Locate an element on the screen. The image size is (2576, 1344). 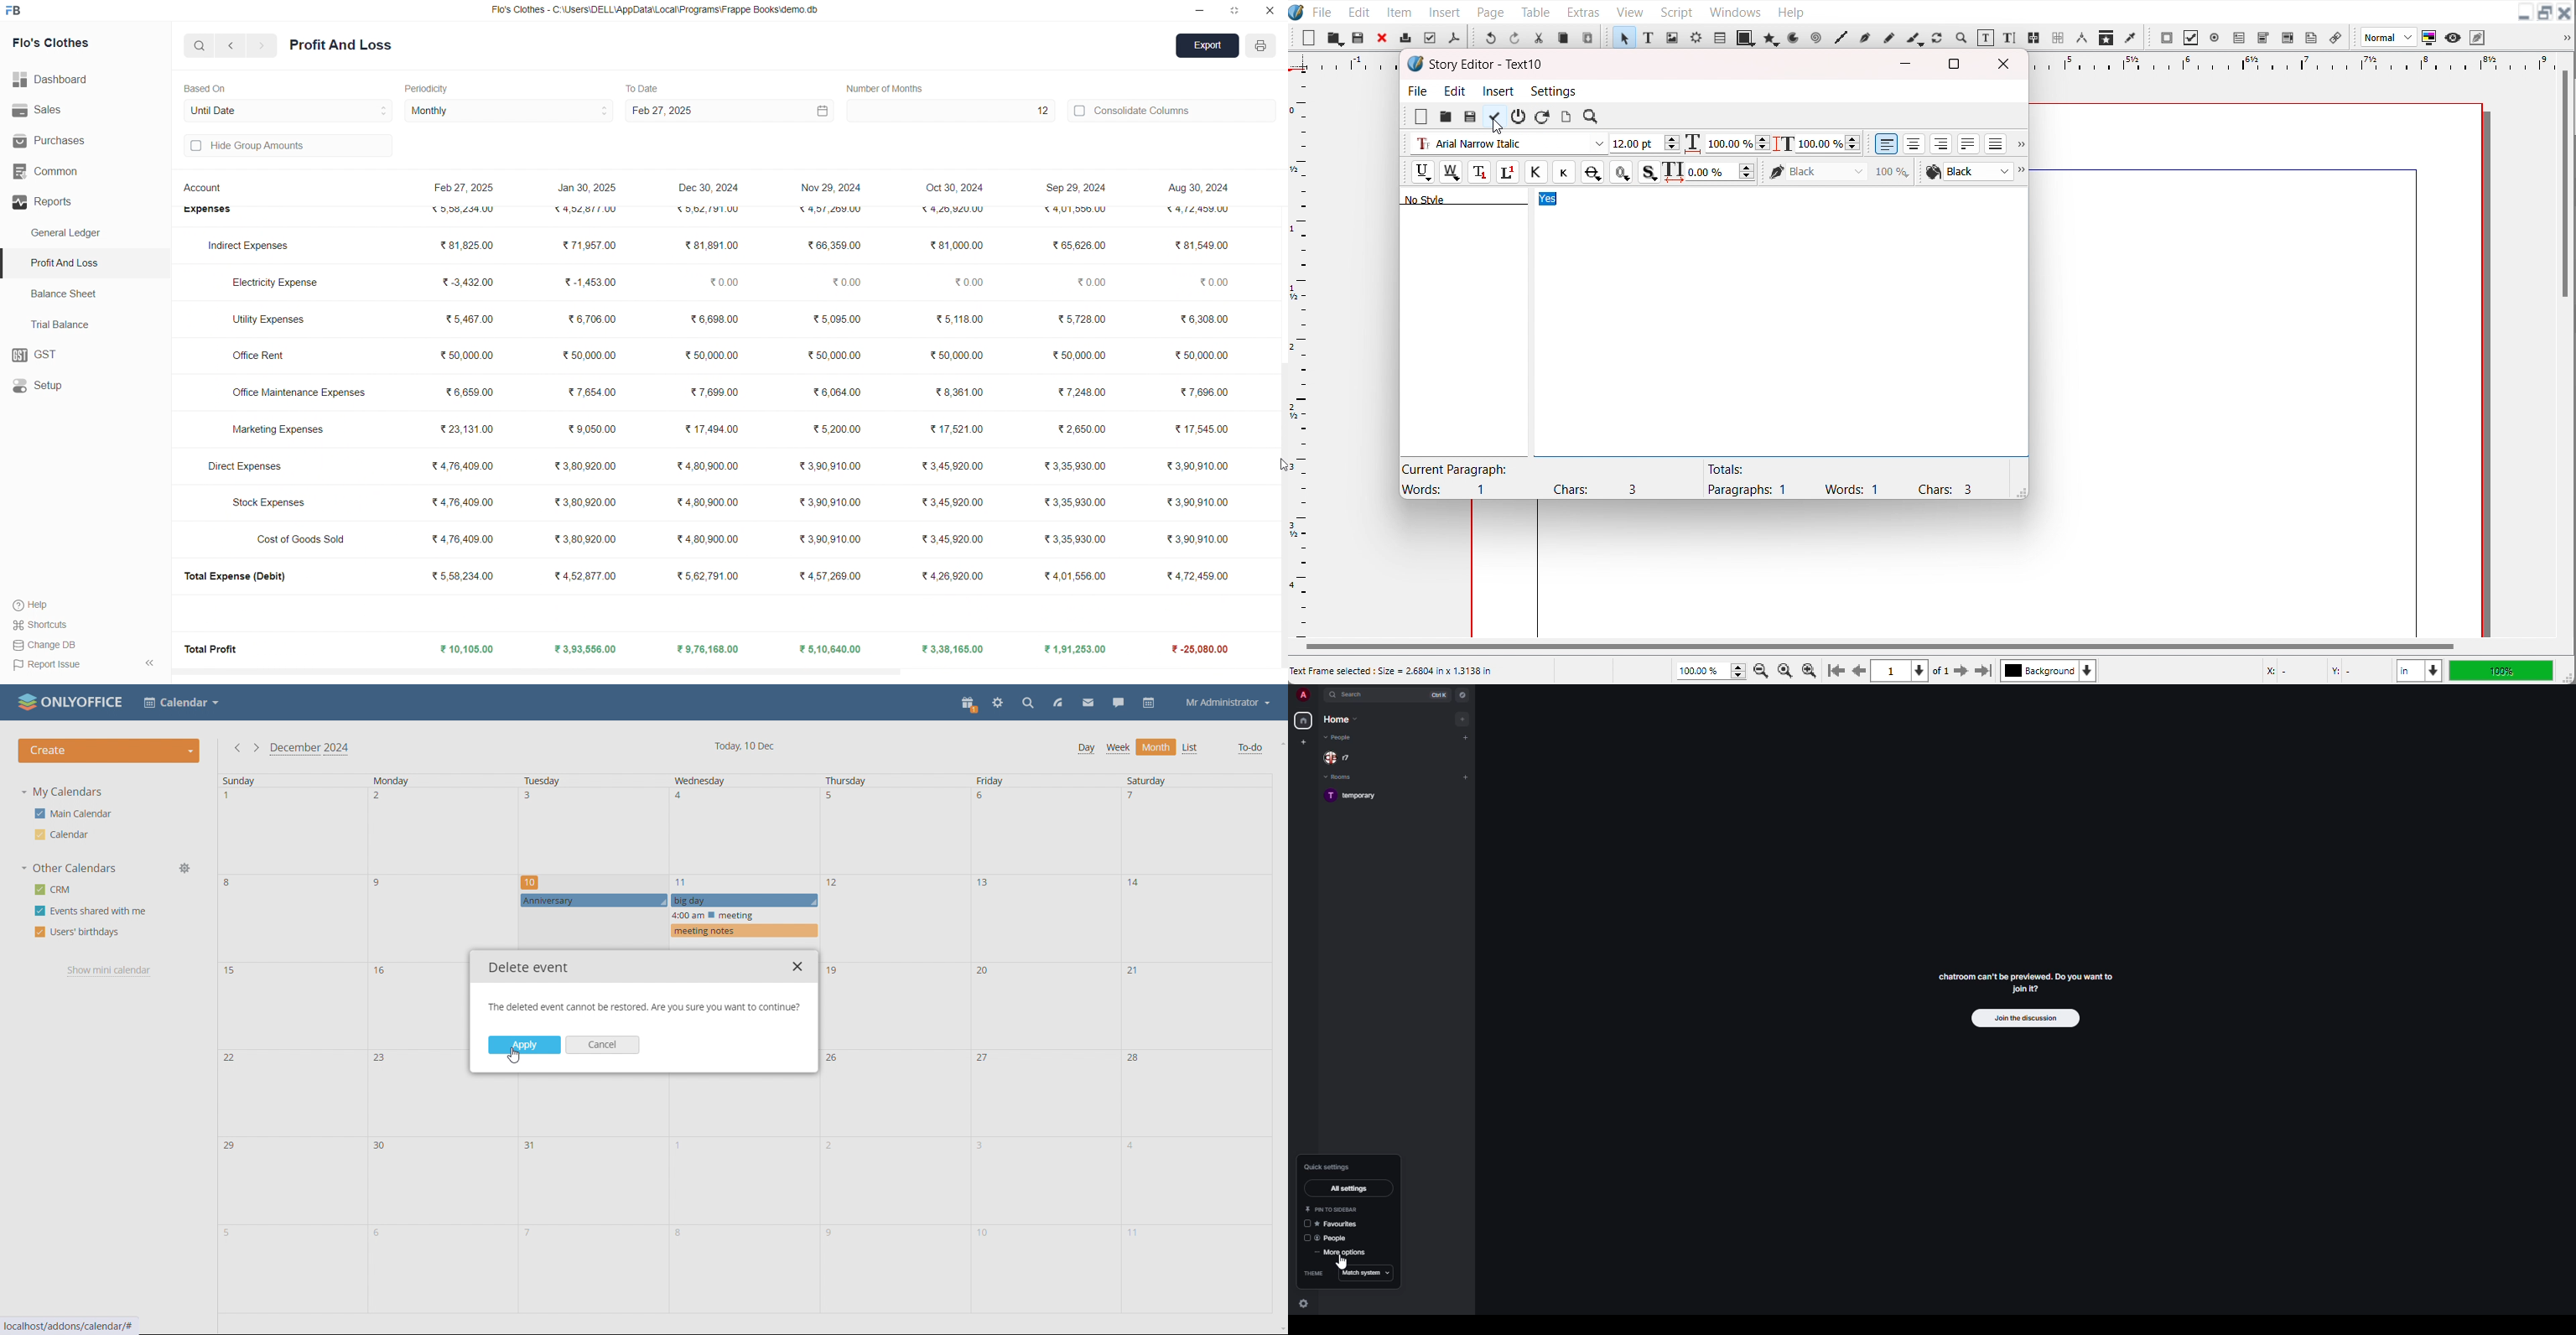
₹3,80,920.00 is located at coordinates (589, 537).